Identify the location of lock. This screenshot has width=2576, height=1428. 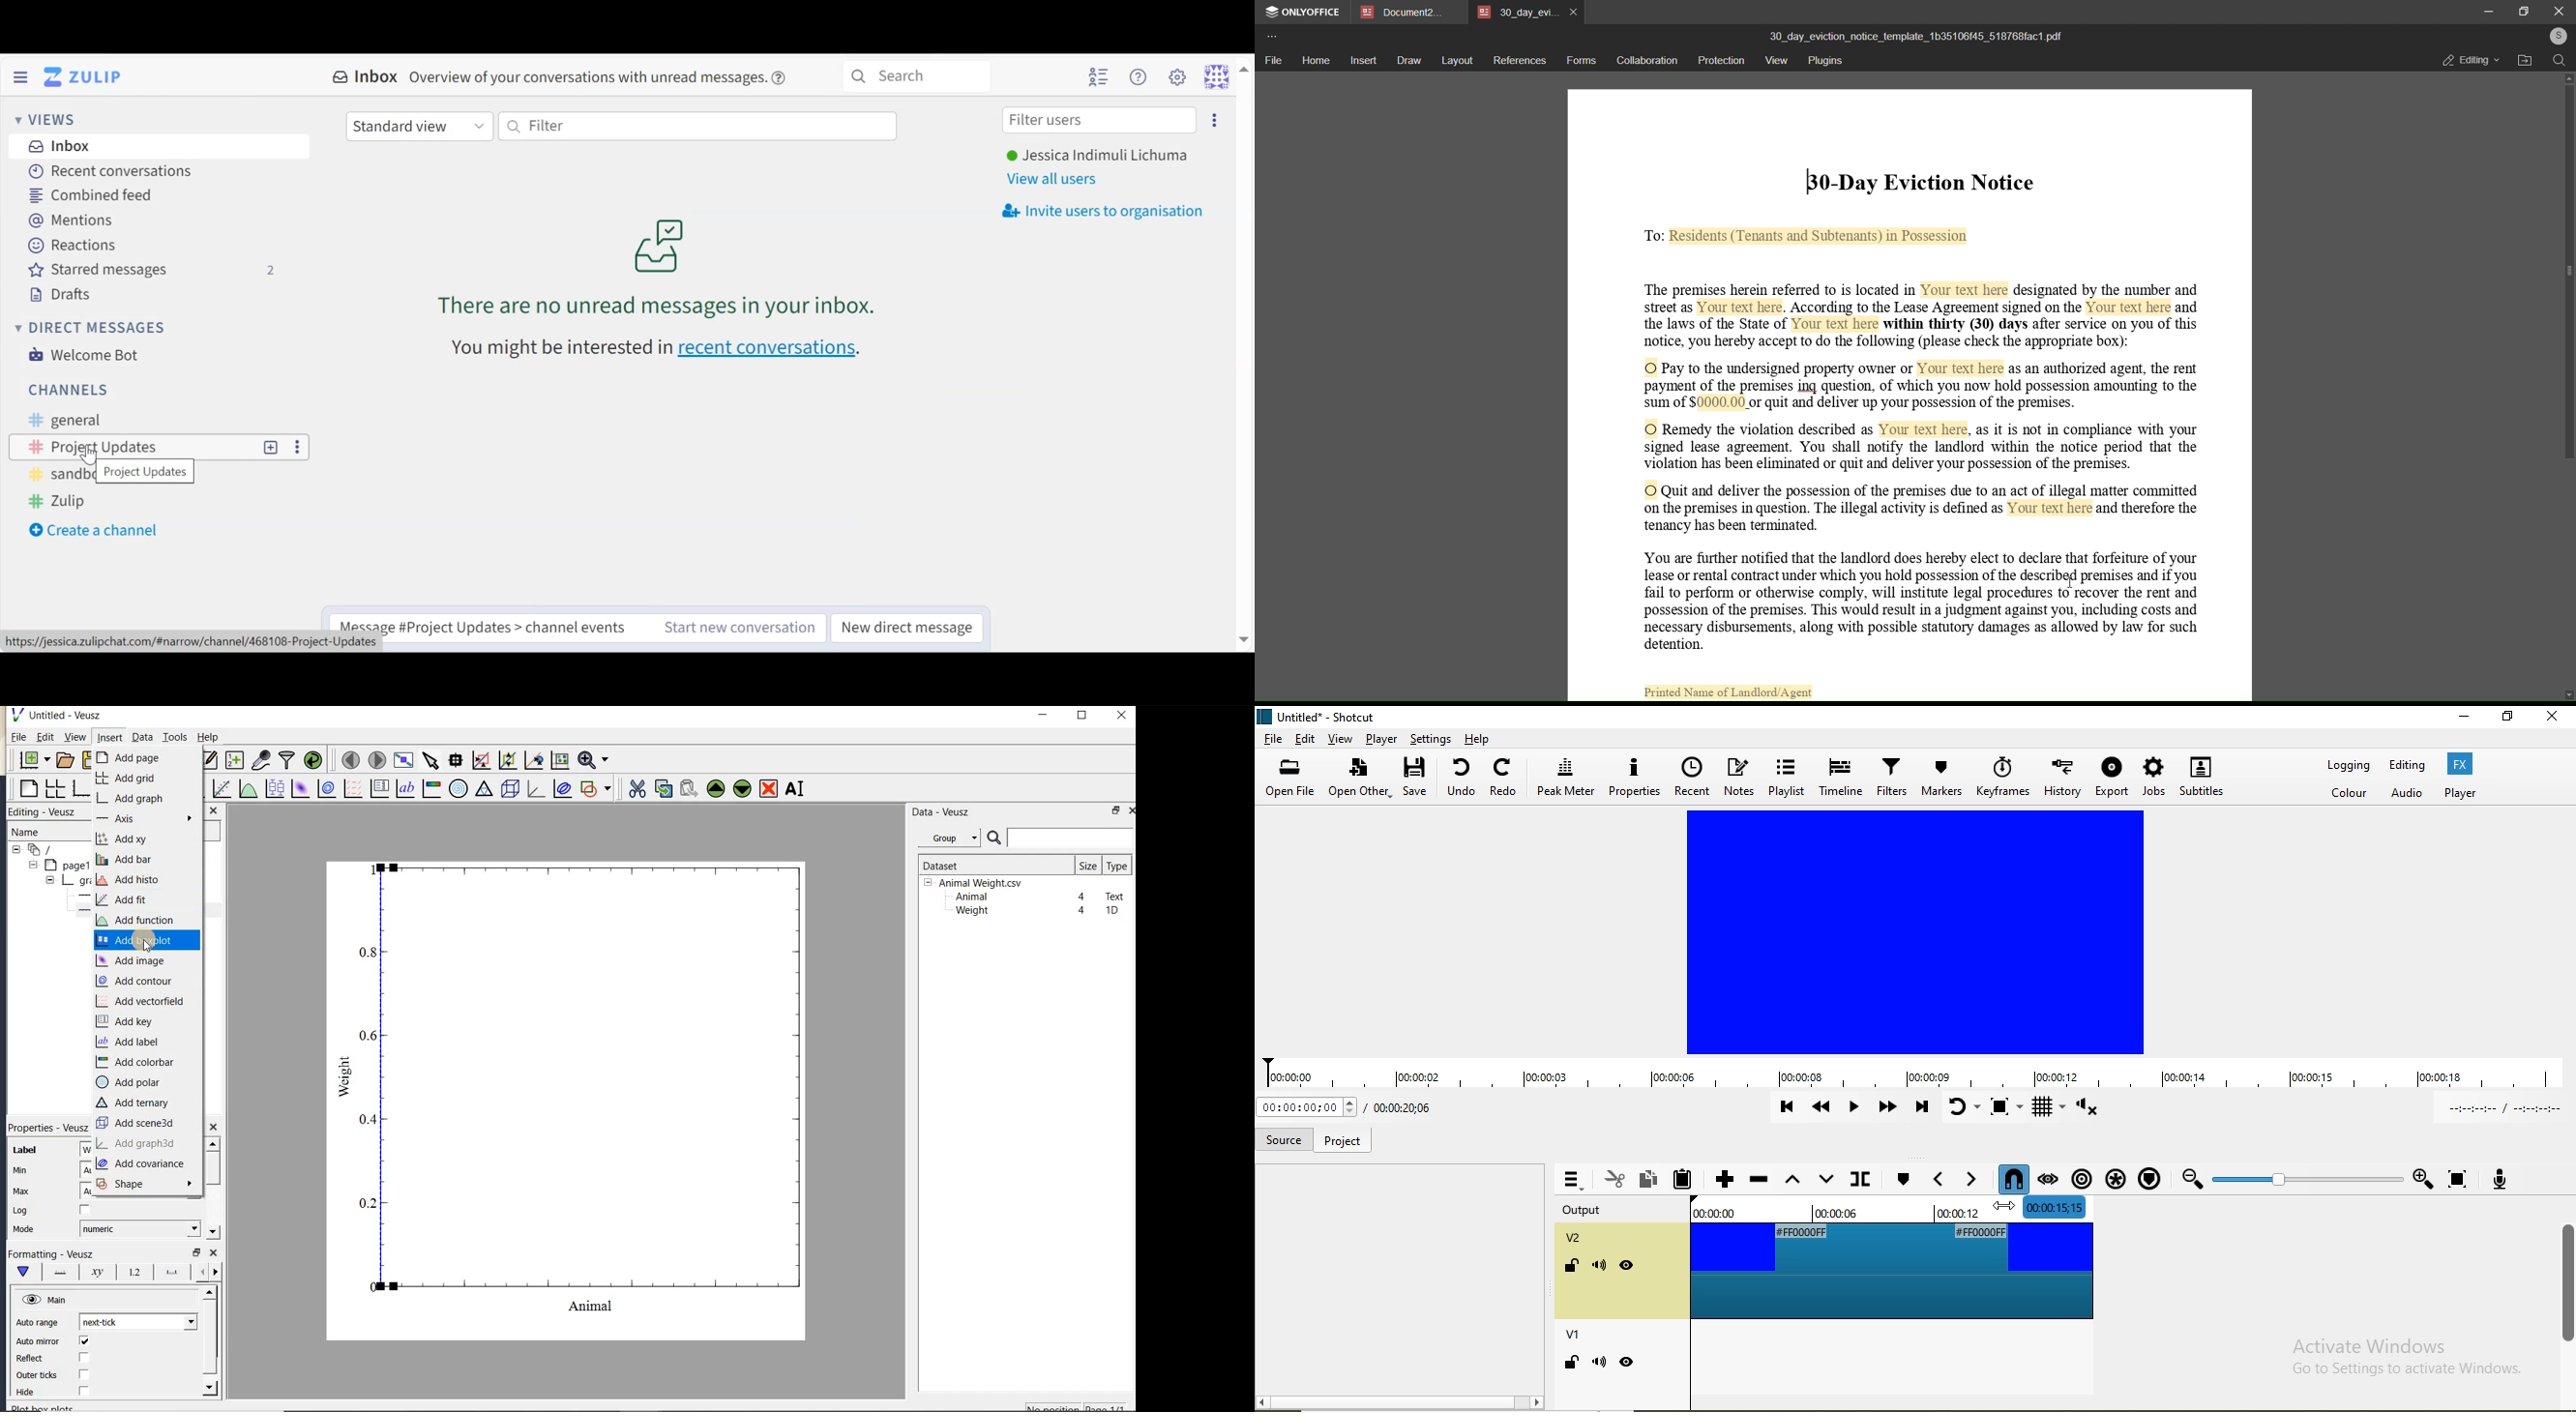
(1569, 1366).